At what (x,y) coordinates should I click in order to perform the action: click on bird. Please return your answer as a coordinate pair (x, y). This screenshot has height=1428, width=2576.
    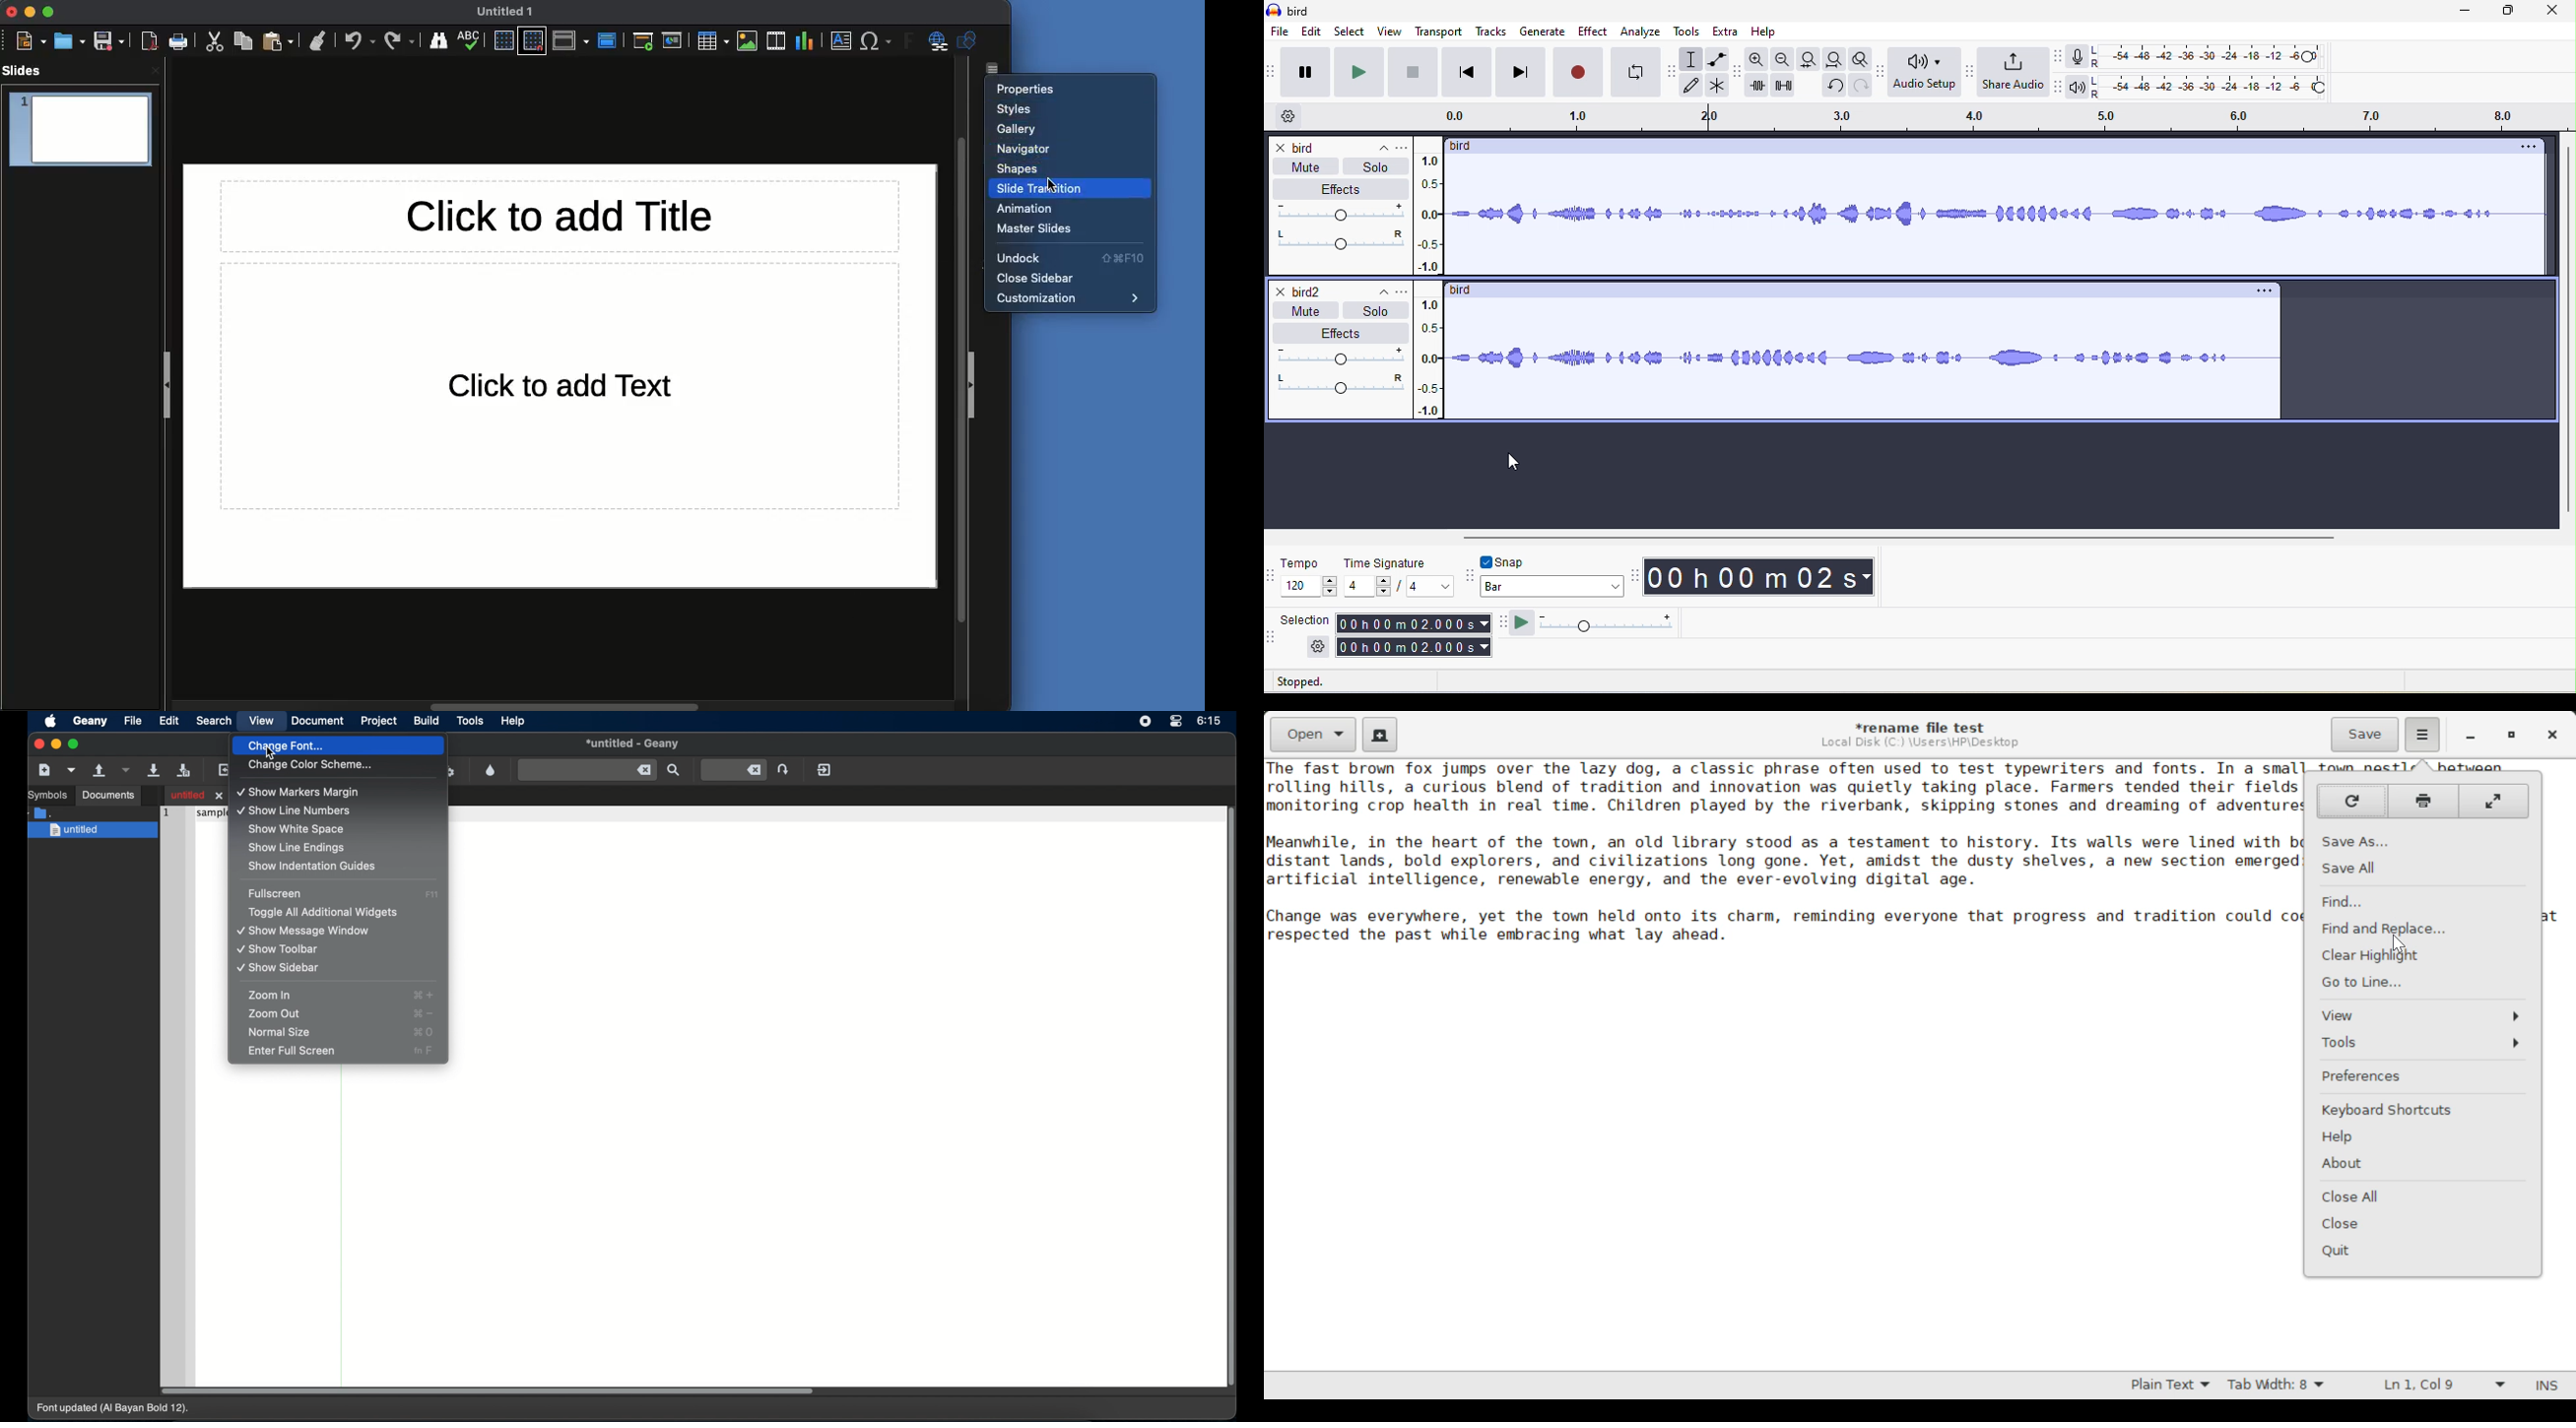
    Looking at the image, I should click on (1297, 147).